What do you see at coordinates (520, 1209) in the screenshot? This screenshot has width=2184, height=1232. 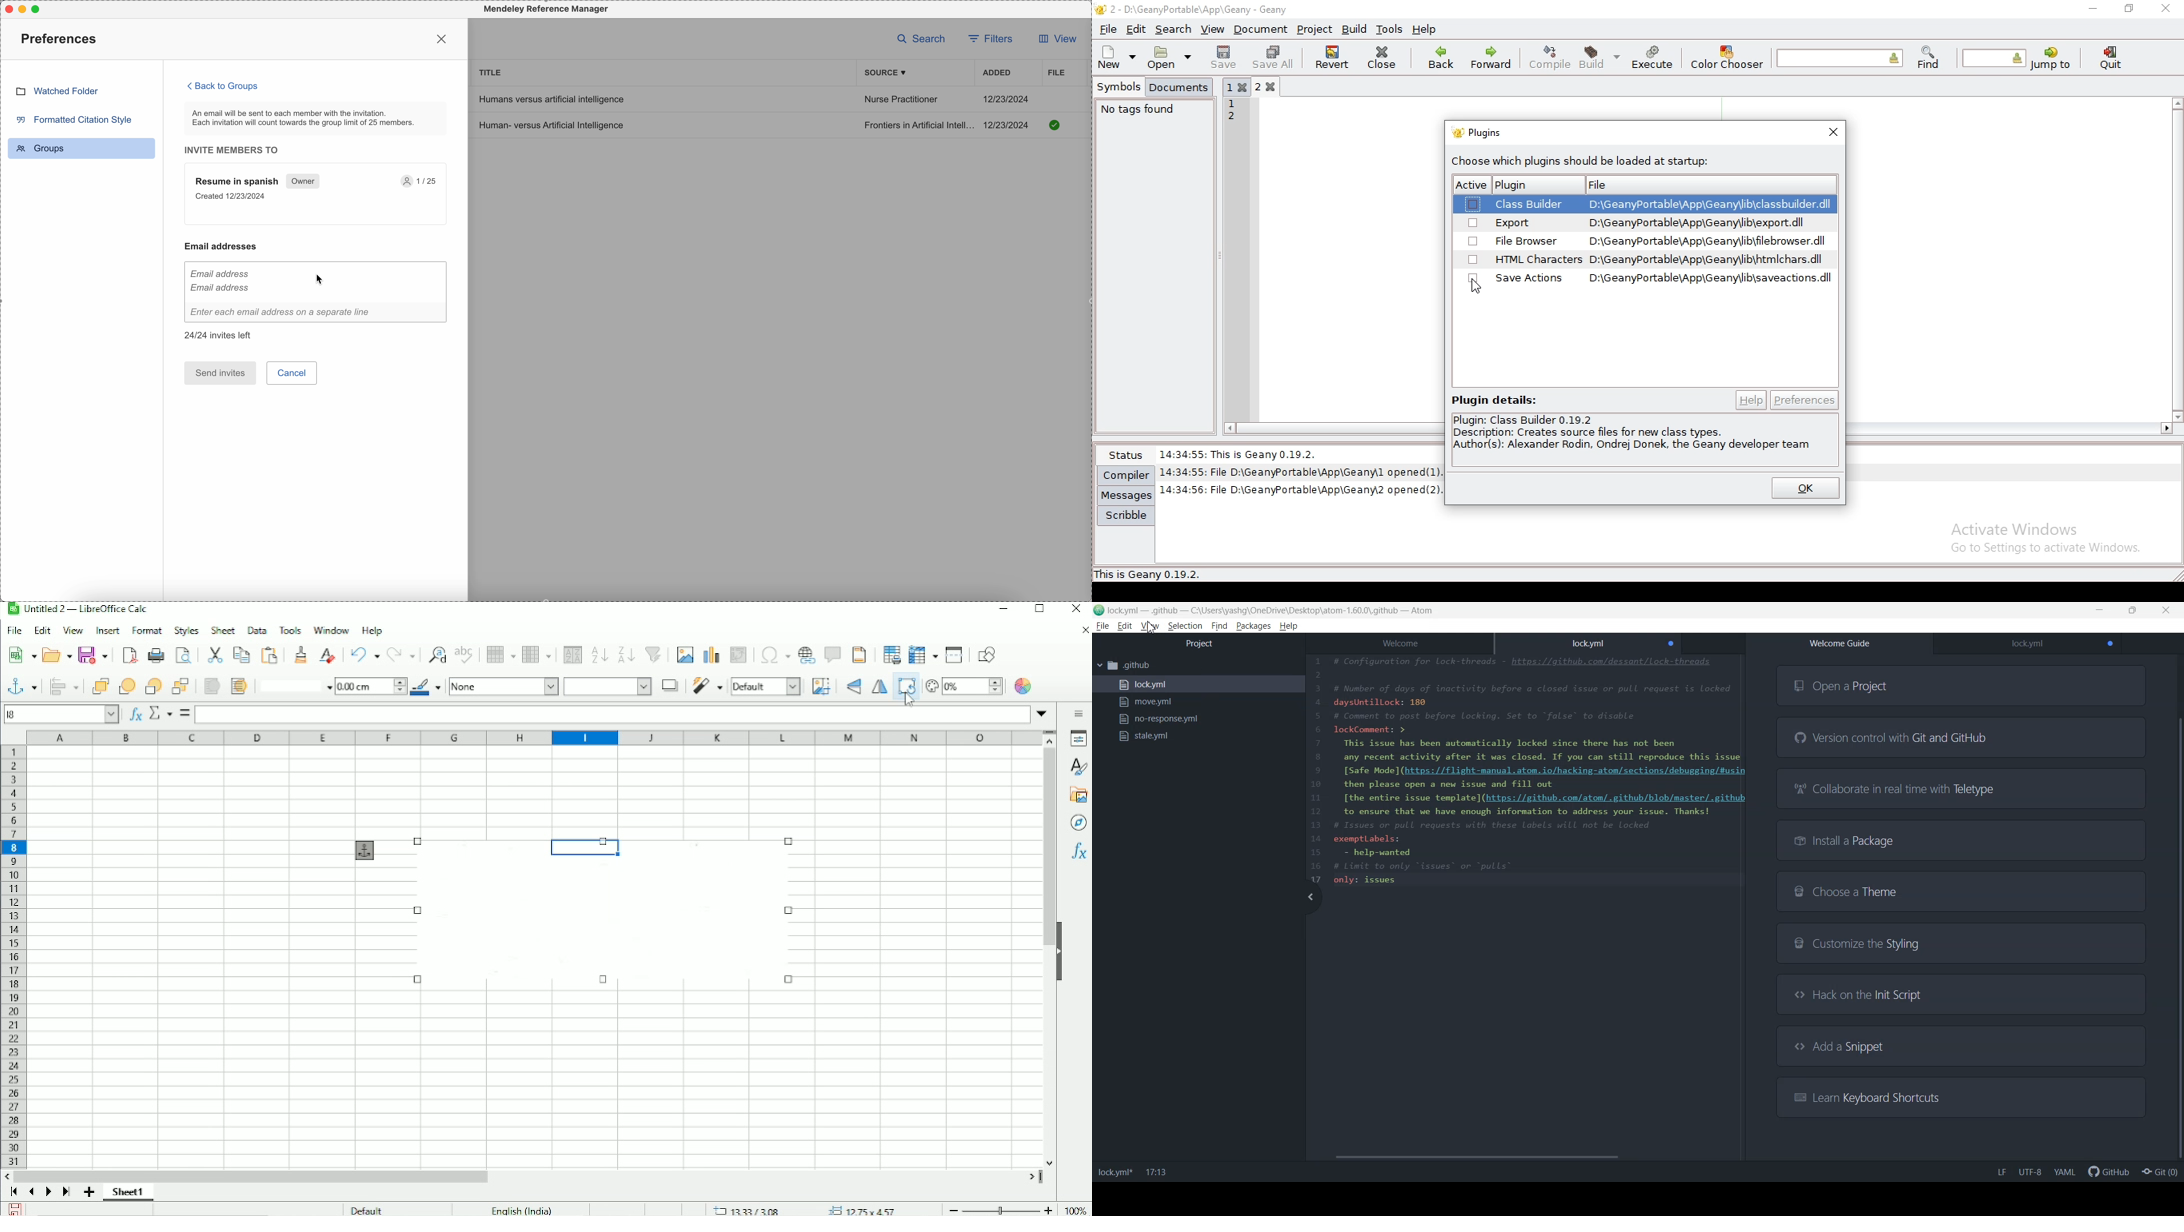 I see `English (India)` at bounding box center [520, 1209].